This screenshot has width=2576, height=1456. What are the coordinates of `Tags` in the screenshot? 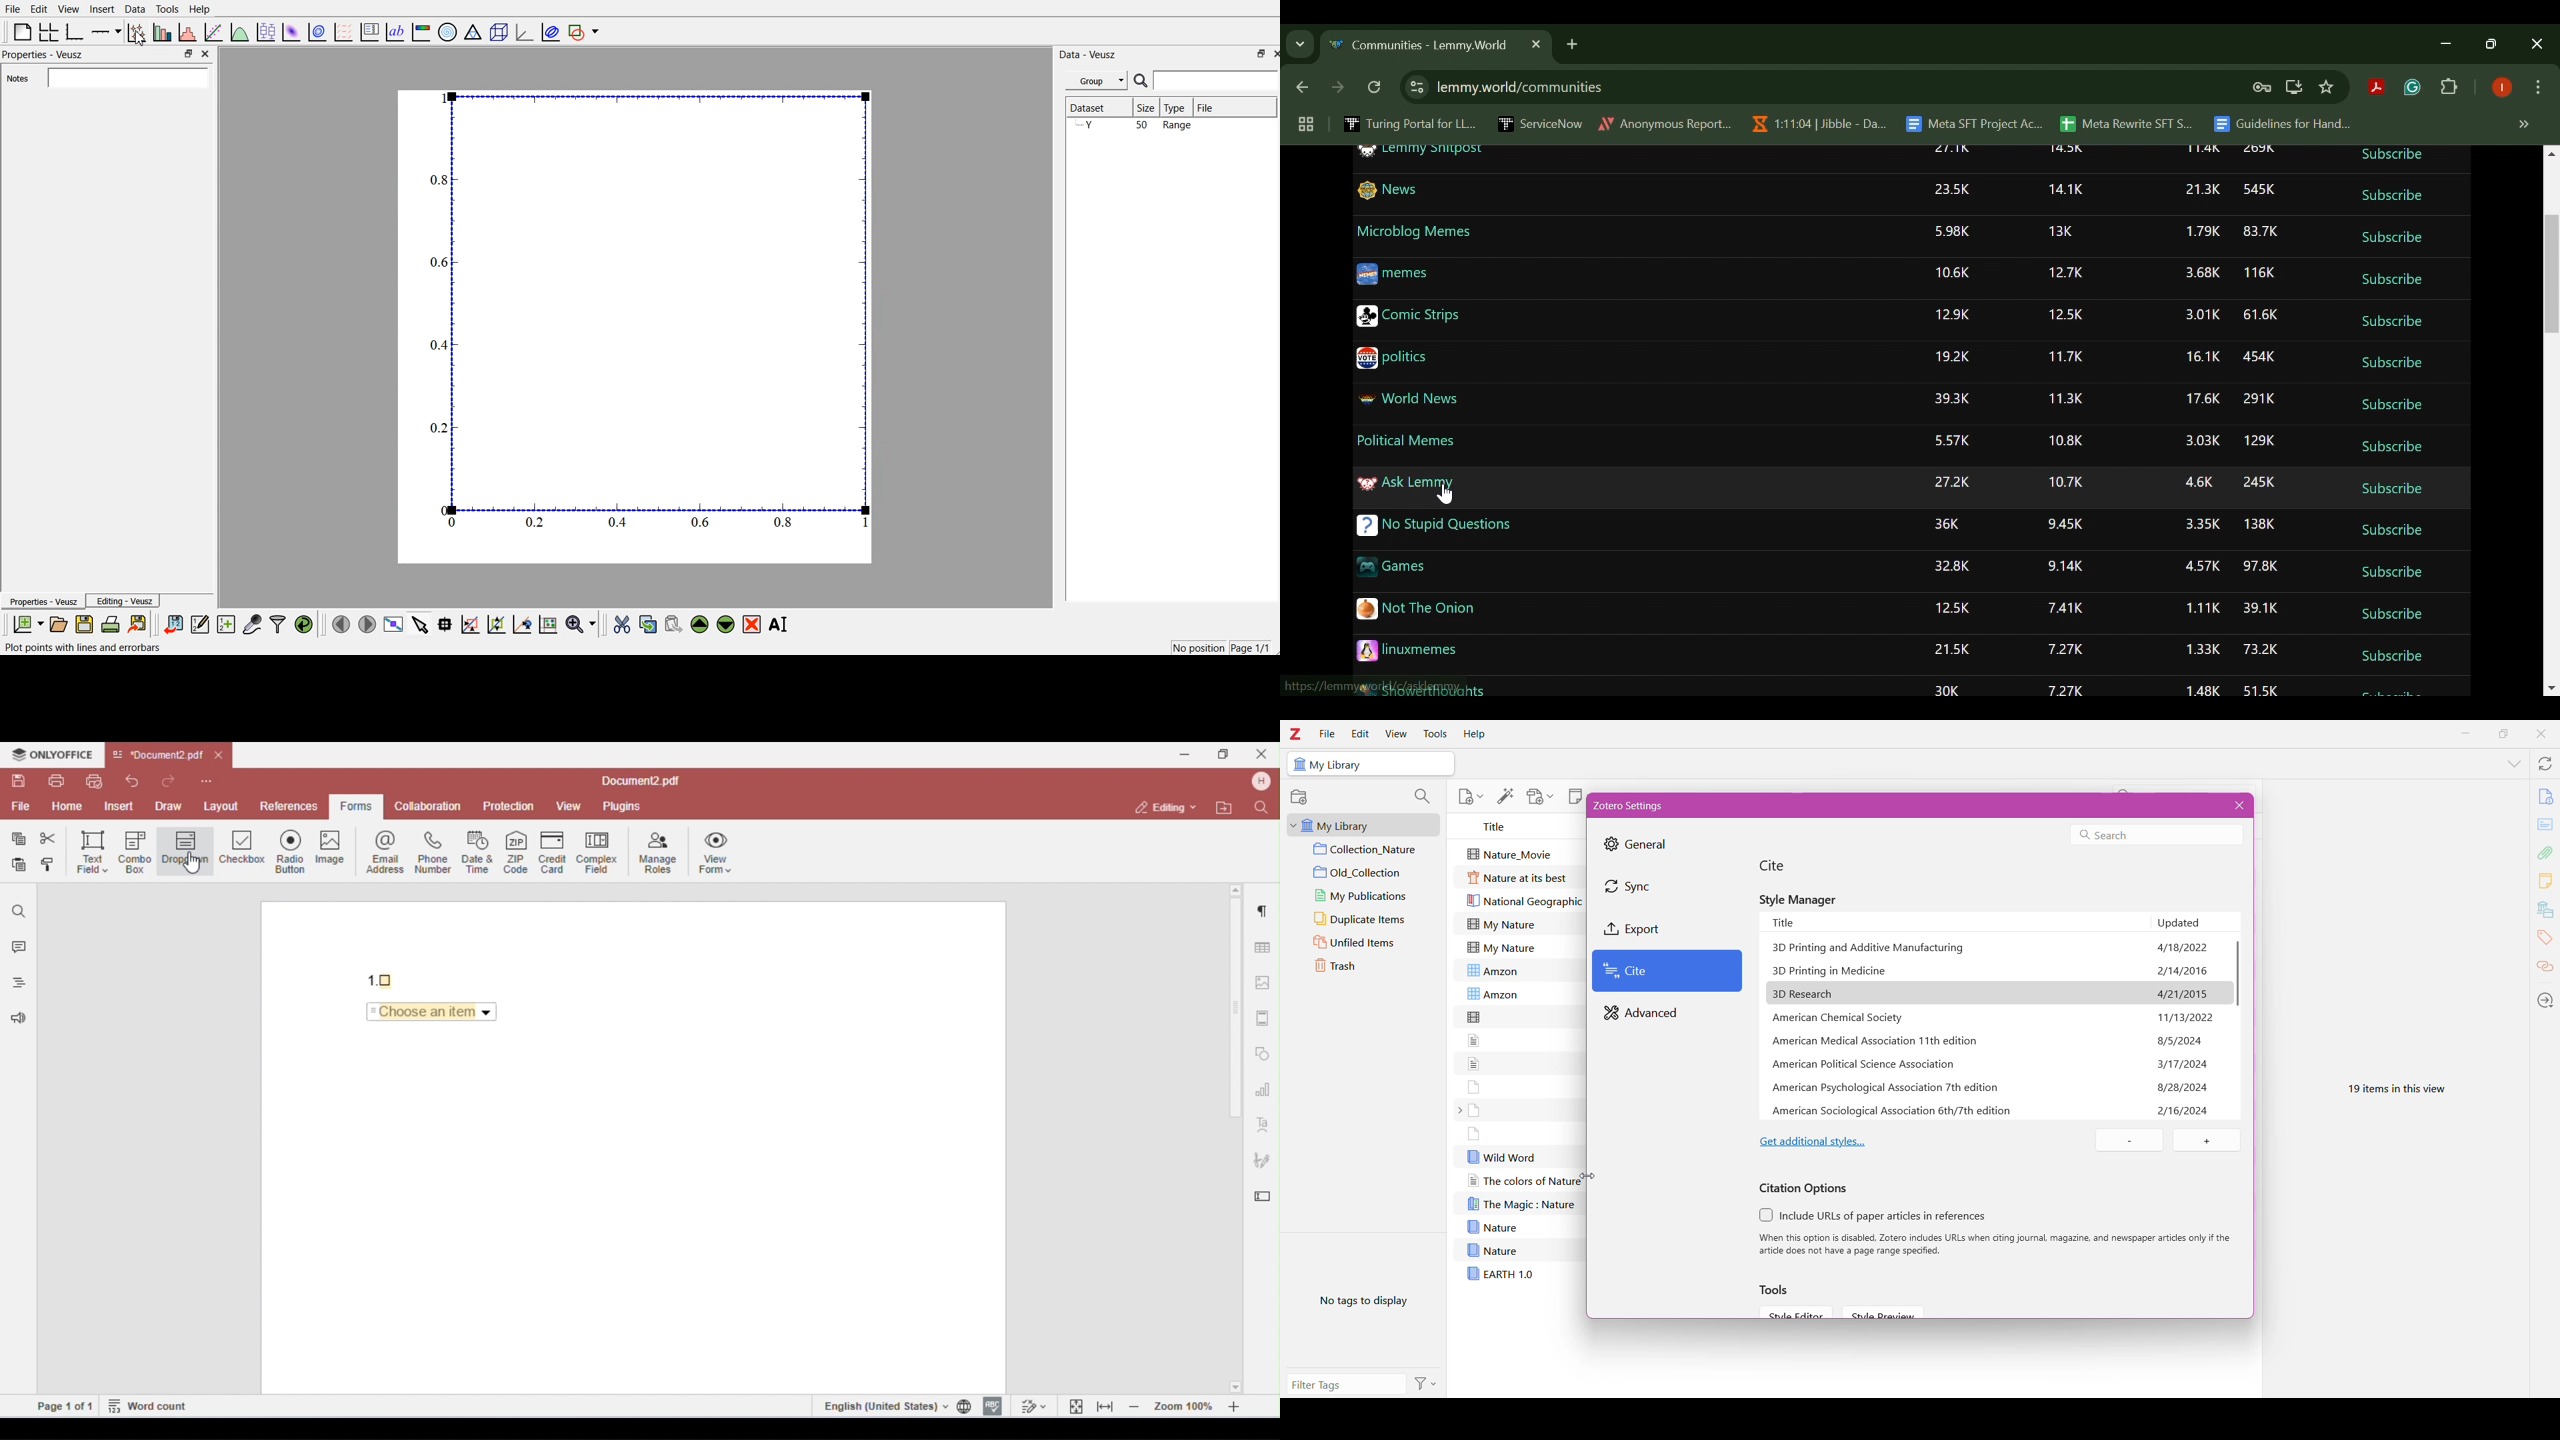 It's located at (2545, 940).